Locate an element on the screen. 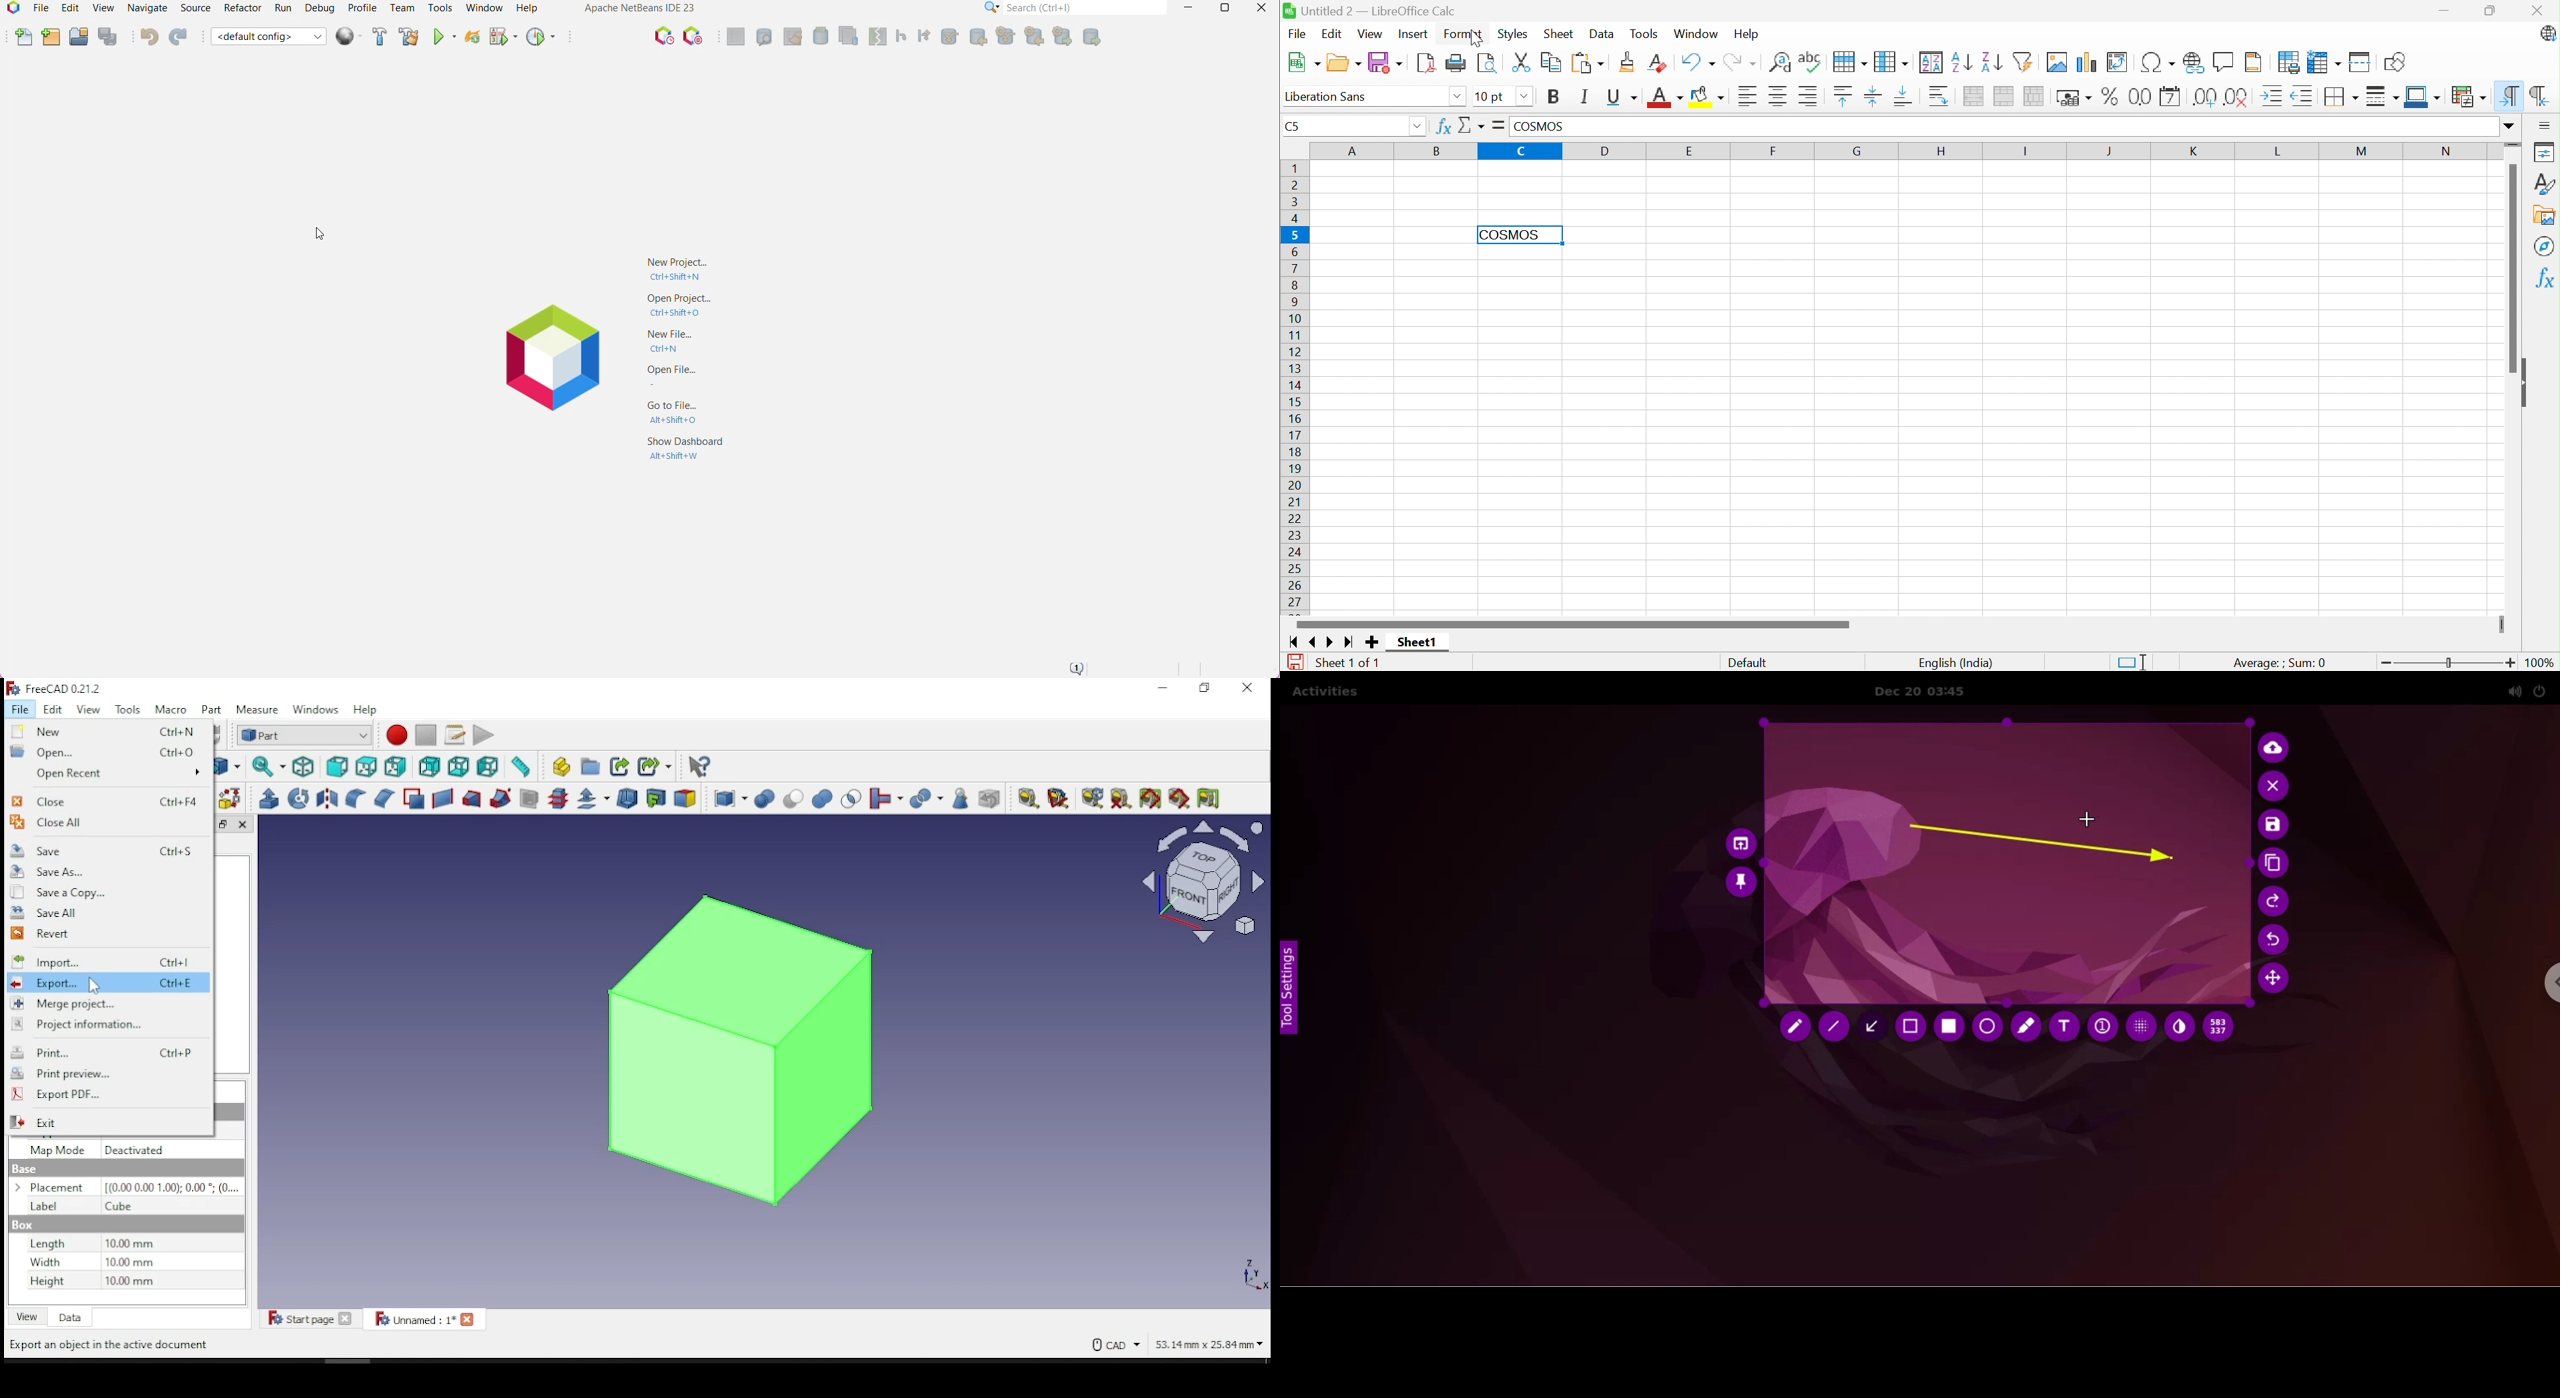 The height and width of the screenshot is (1400, 2576).  is located at coordinates (1373, 33).